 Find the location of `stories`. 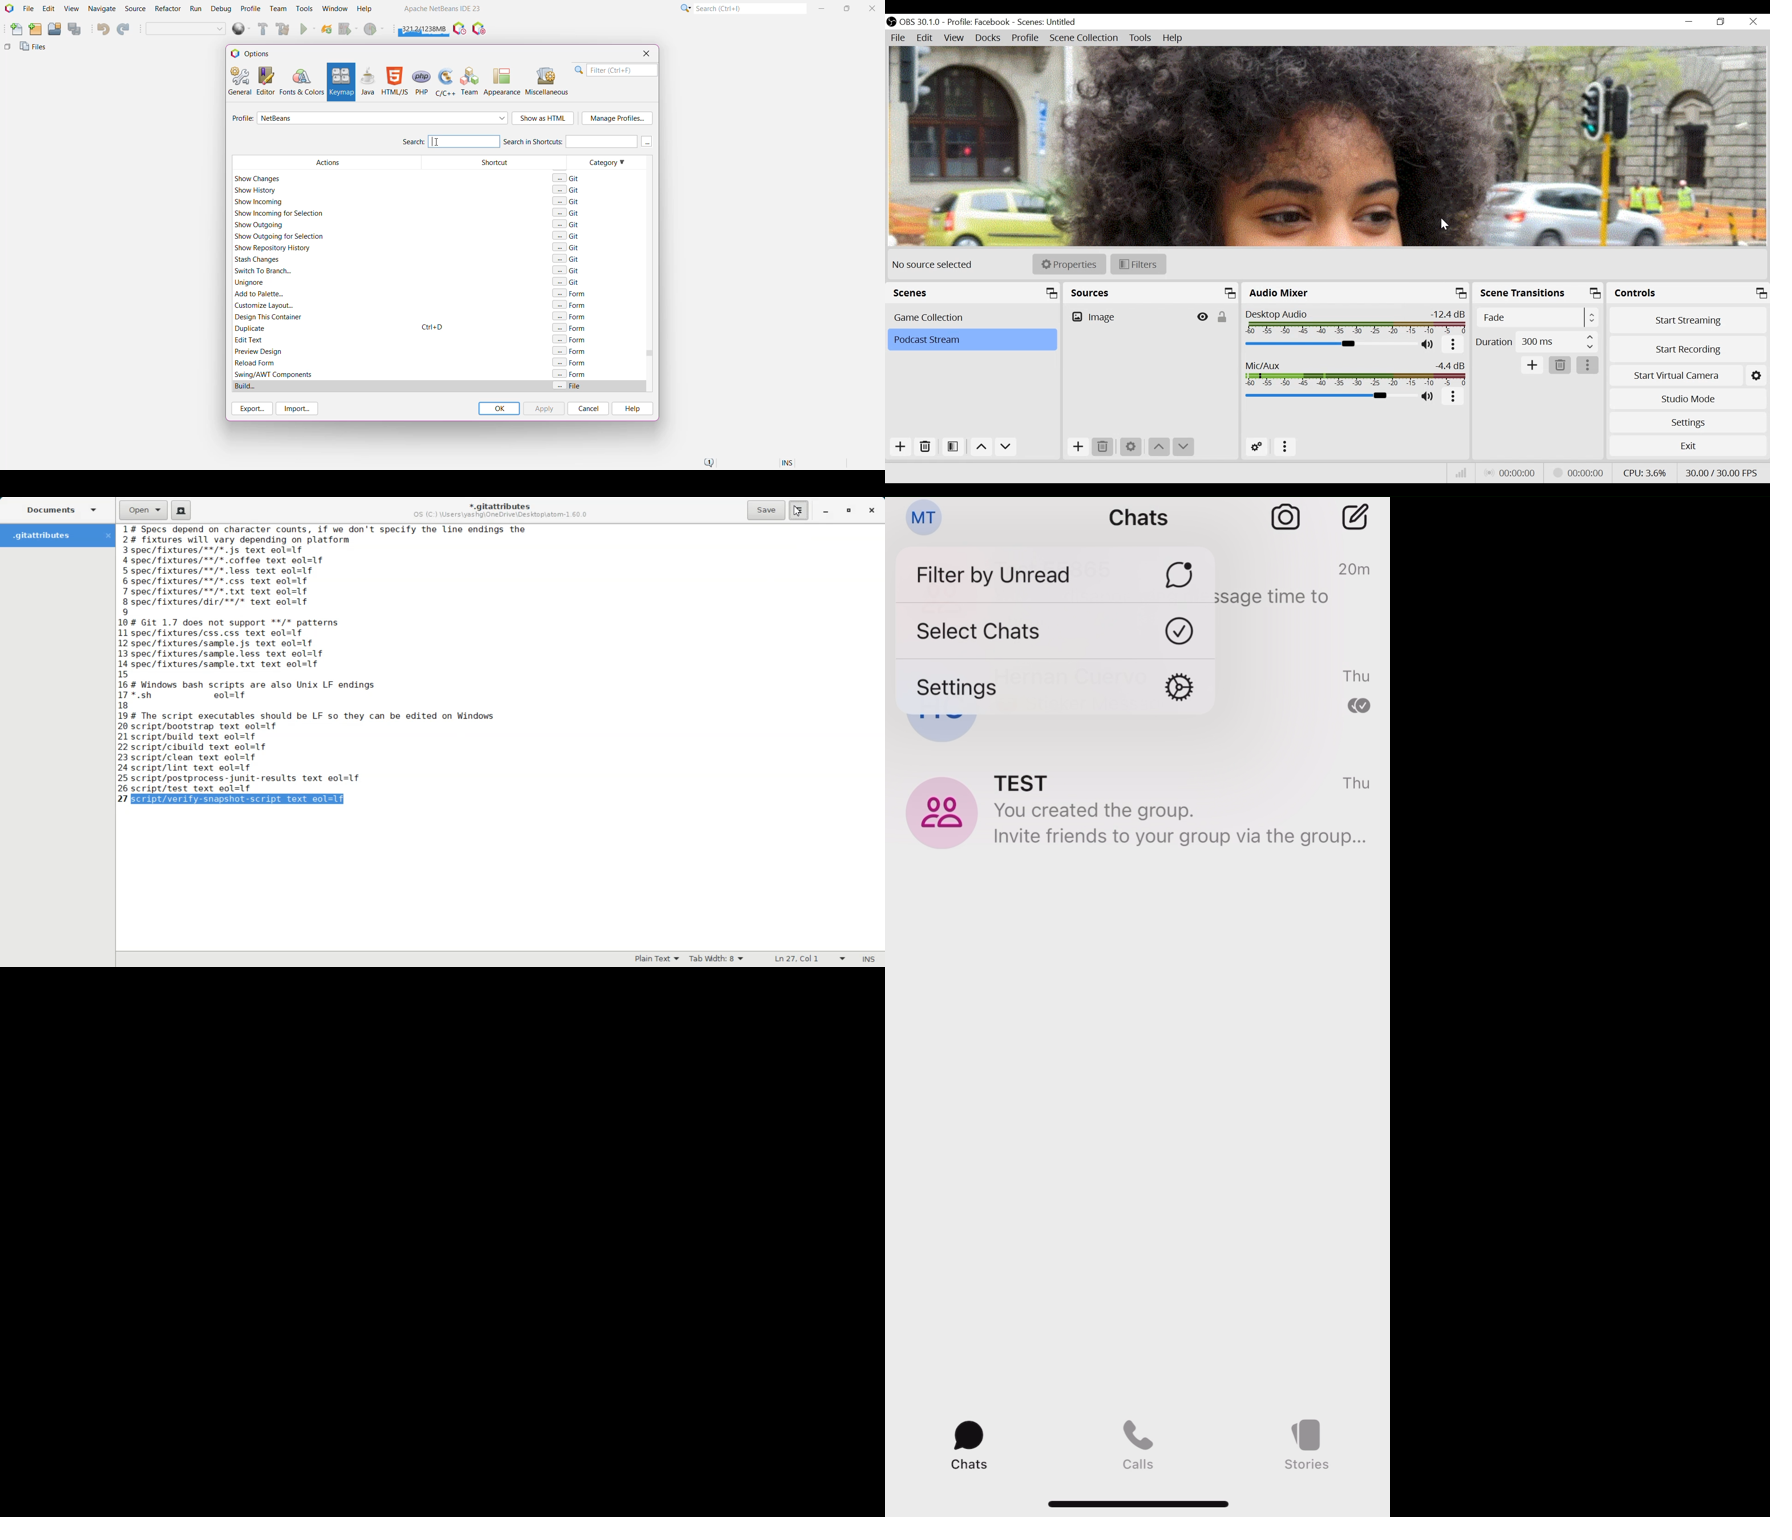

stories is located at coordinates (1309, 1447).